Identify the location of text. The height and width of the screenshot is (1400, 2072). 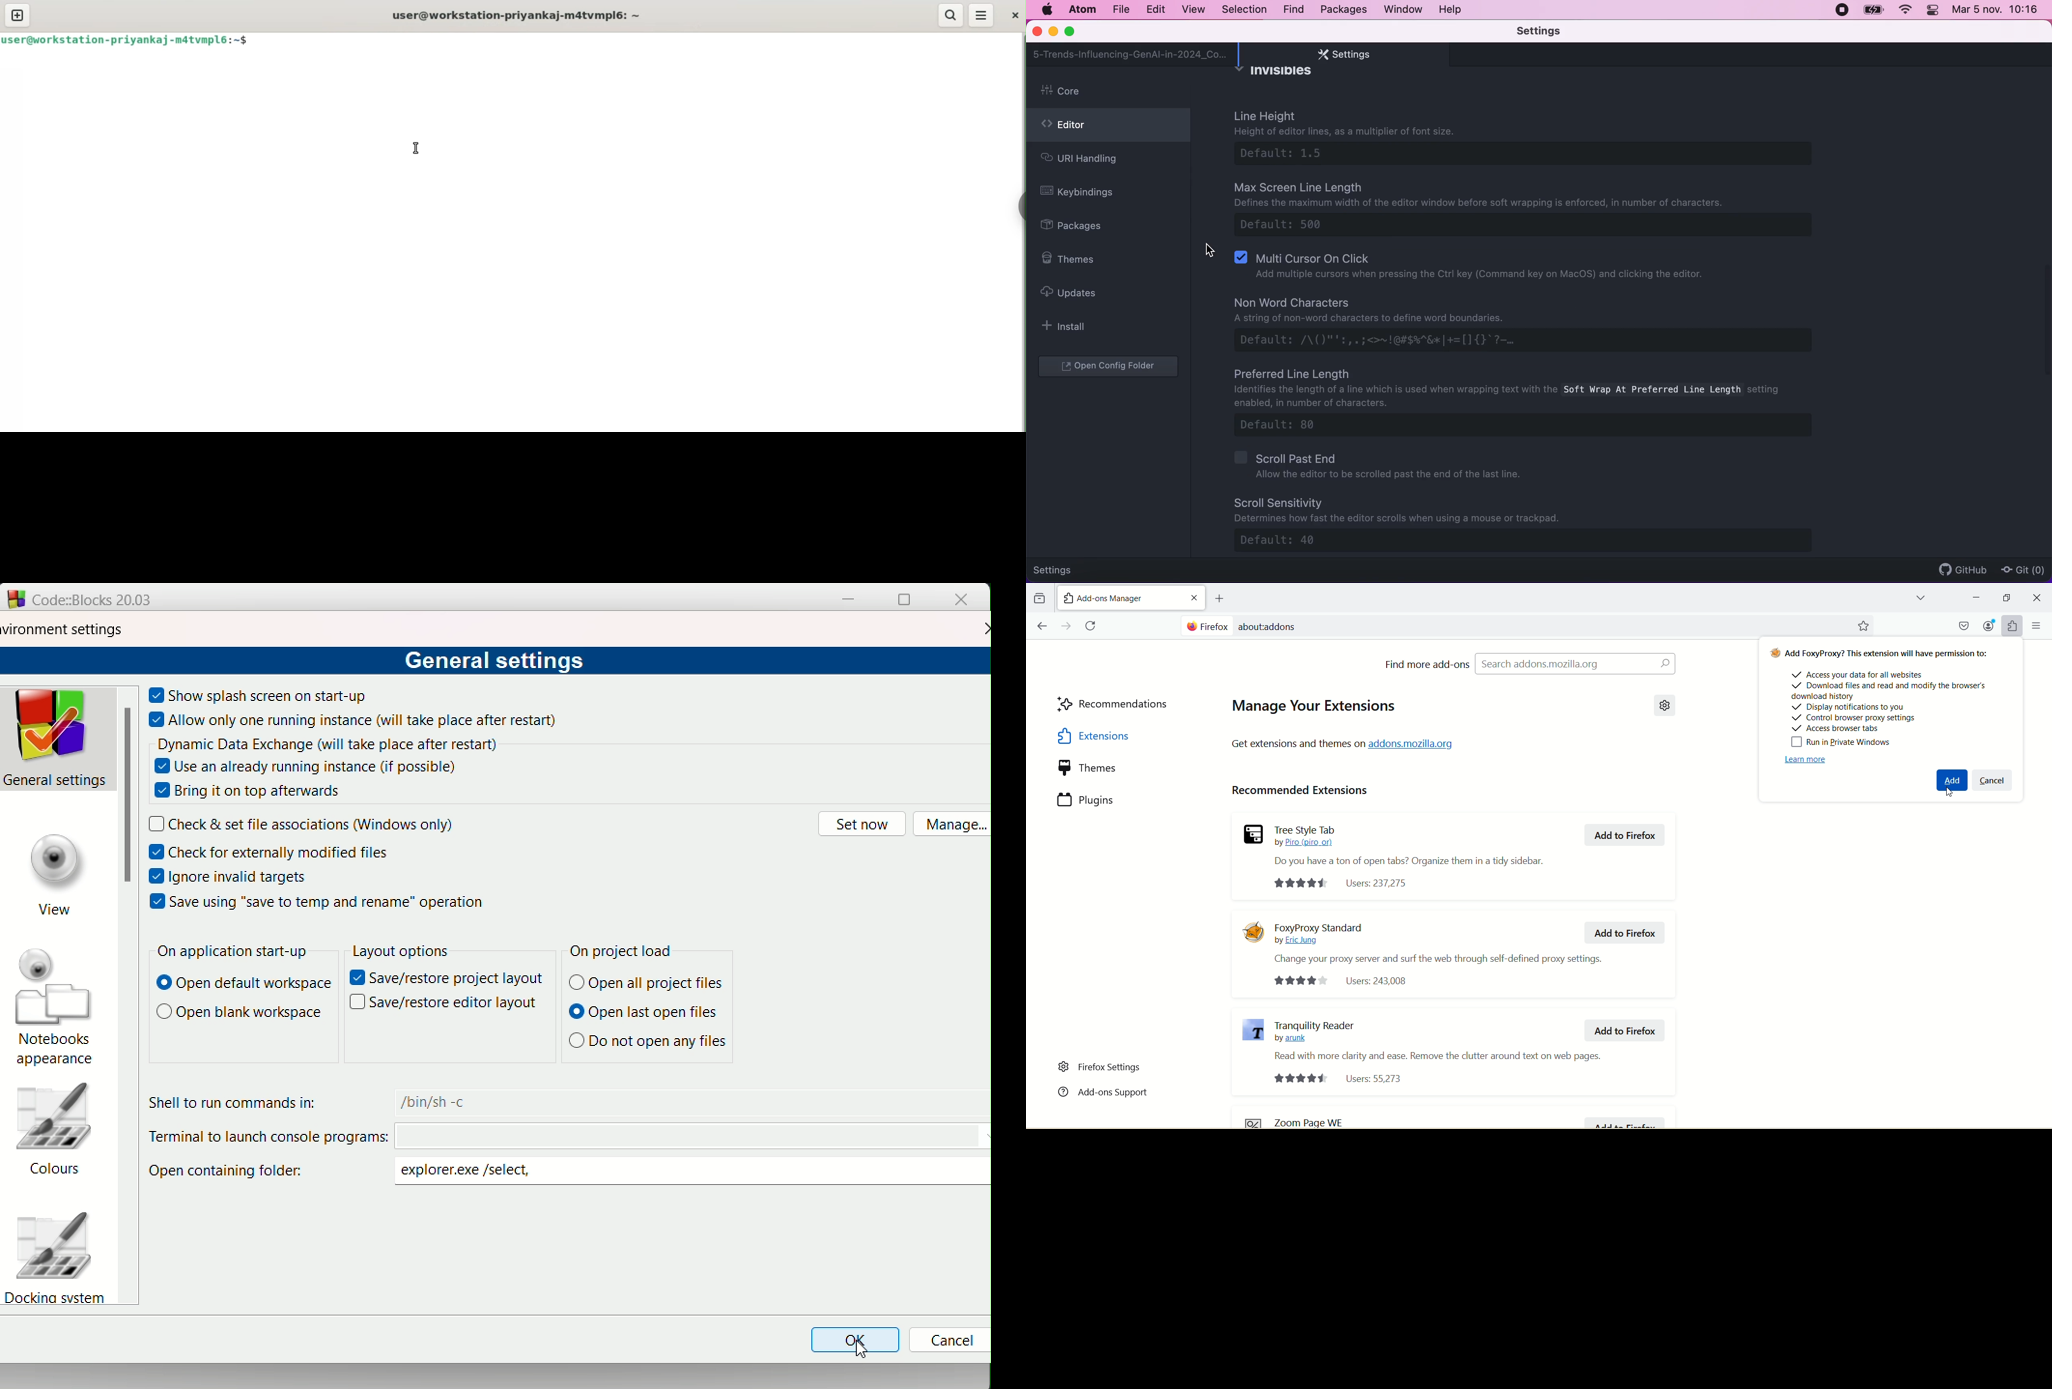
(282, 853).